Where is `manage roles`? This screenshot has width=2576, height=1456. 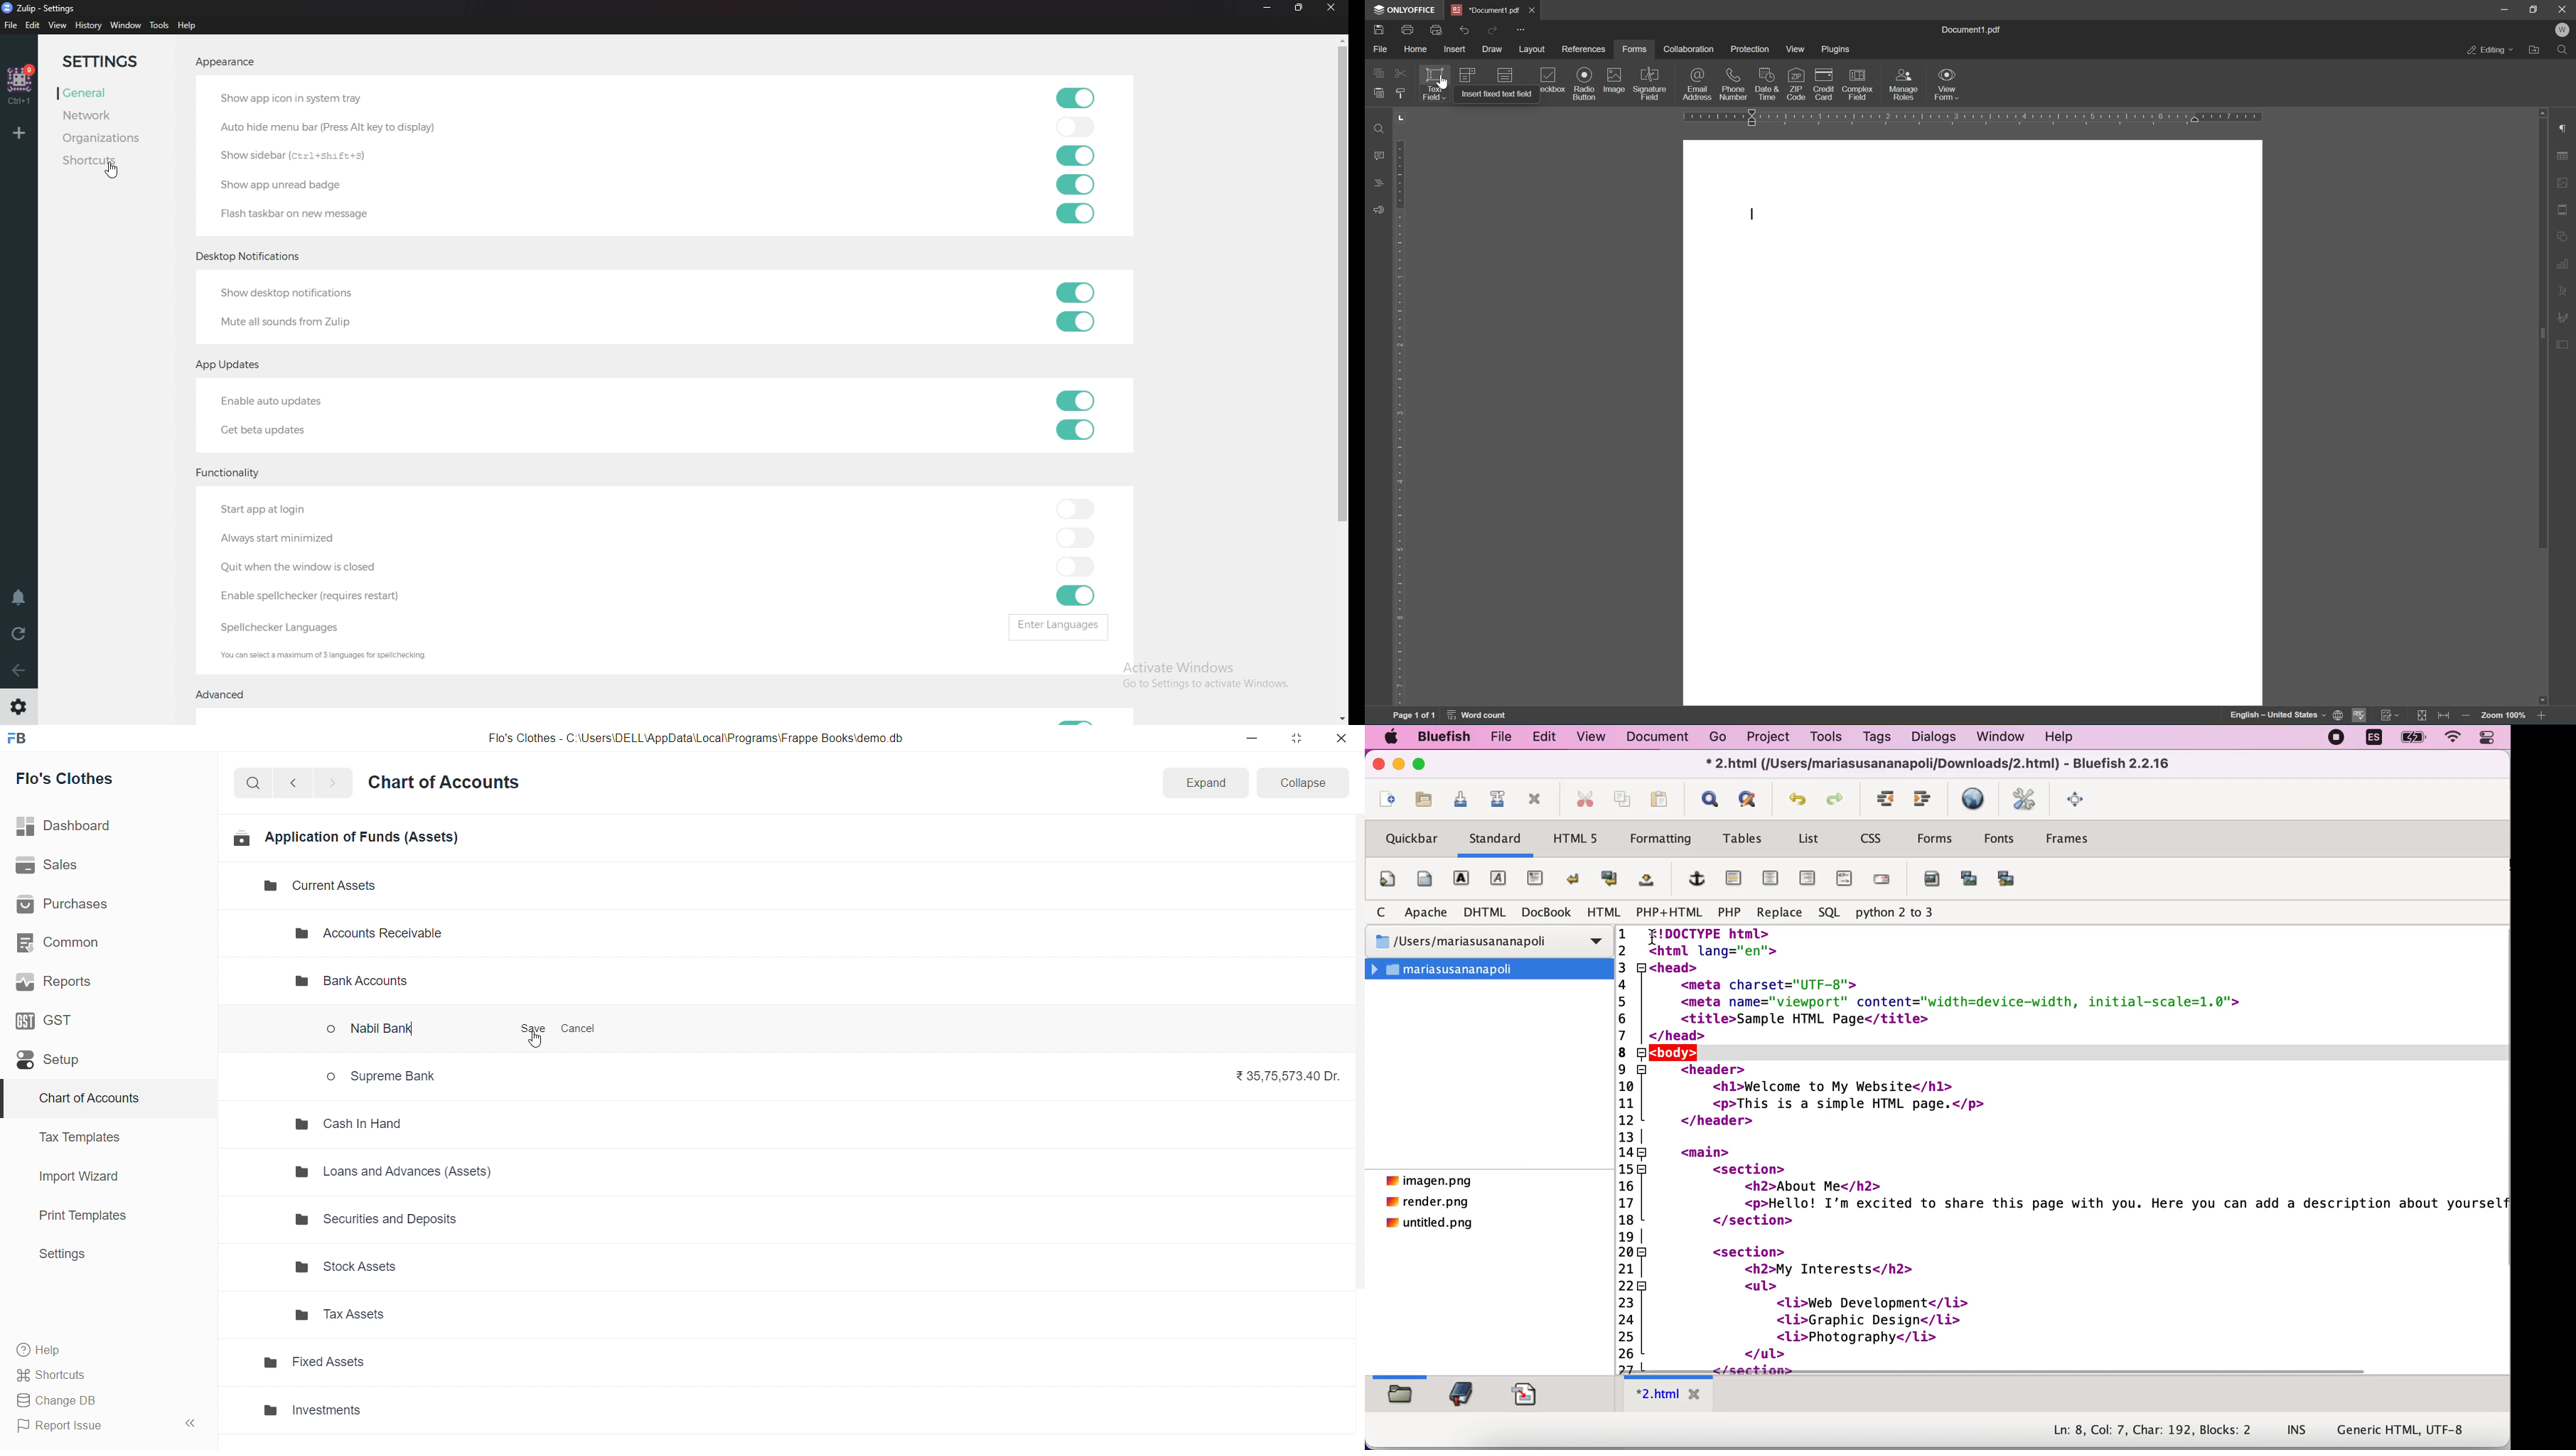 manage roles is located at coordinates (1904, 83).